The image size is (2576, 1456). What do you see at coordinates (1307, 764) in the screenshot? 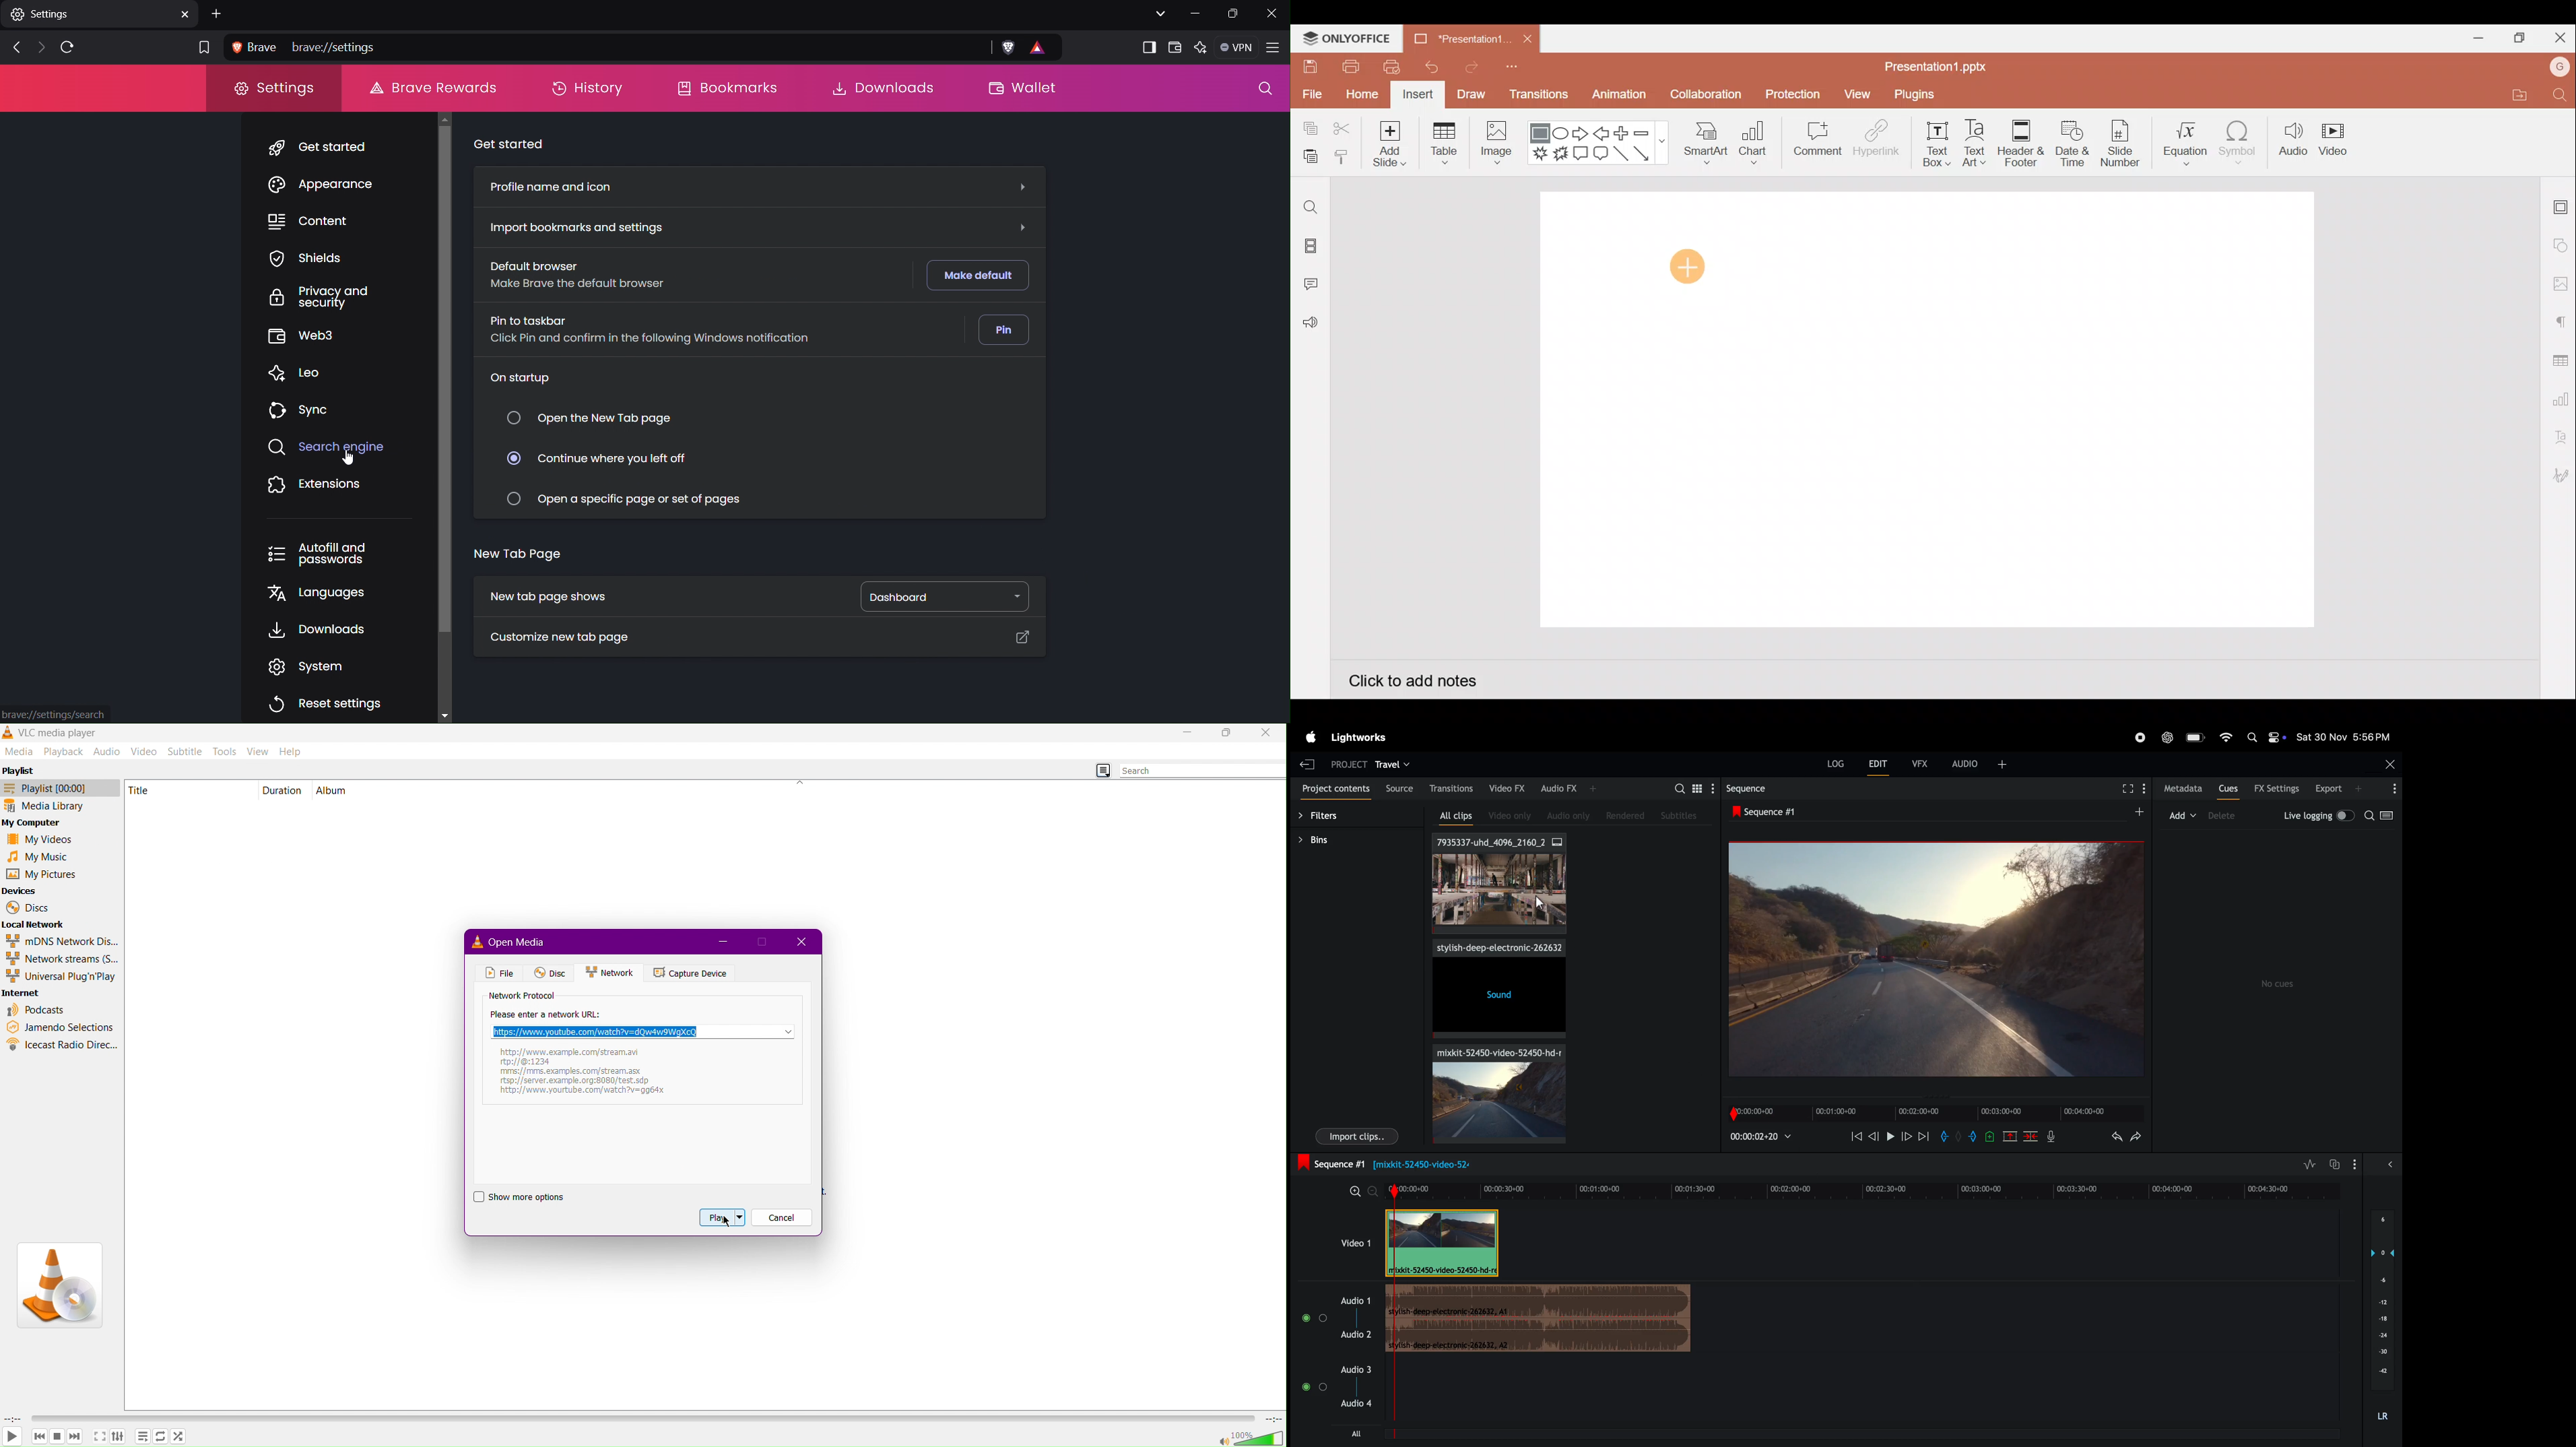
I see `exit` at bounding box center [1307, 764].